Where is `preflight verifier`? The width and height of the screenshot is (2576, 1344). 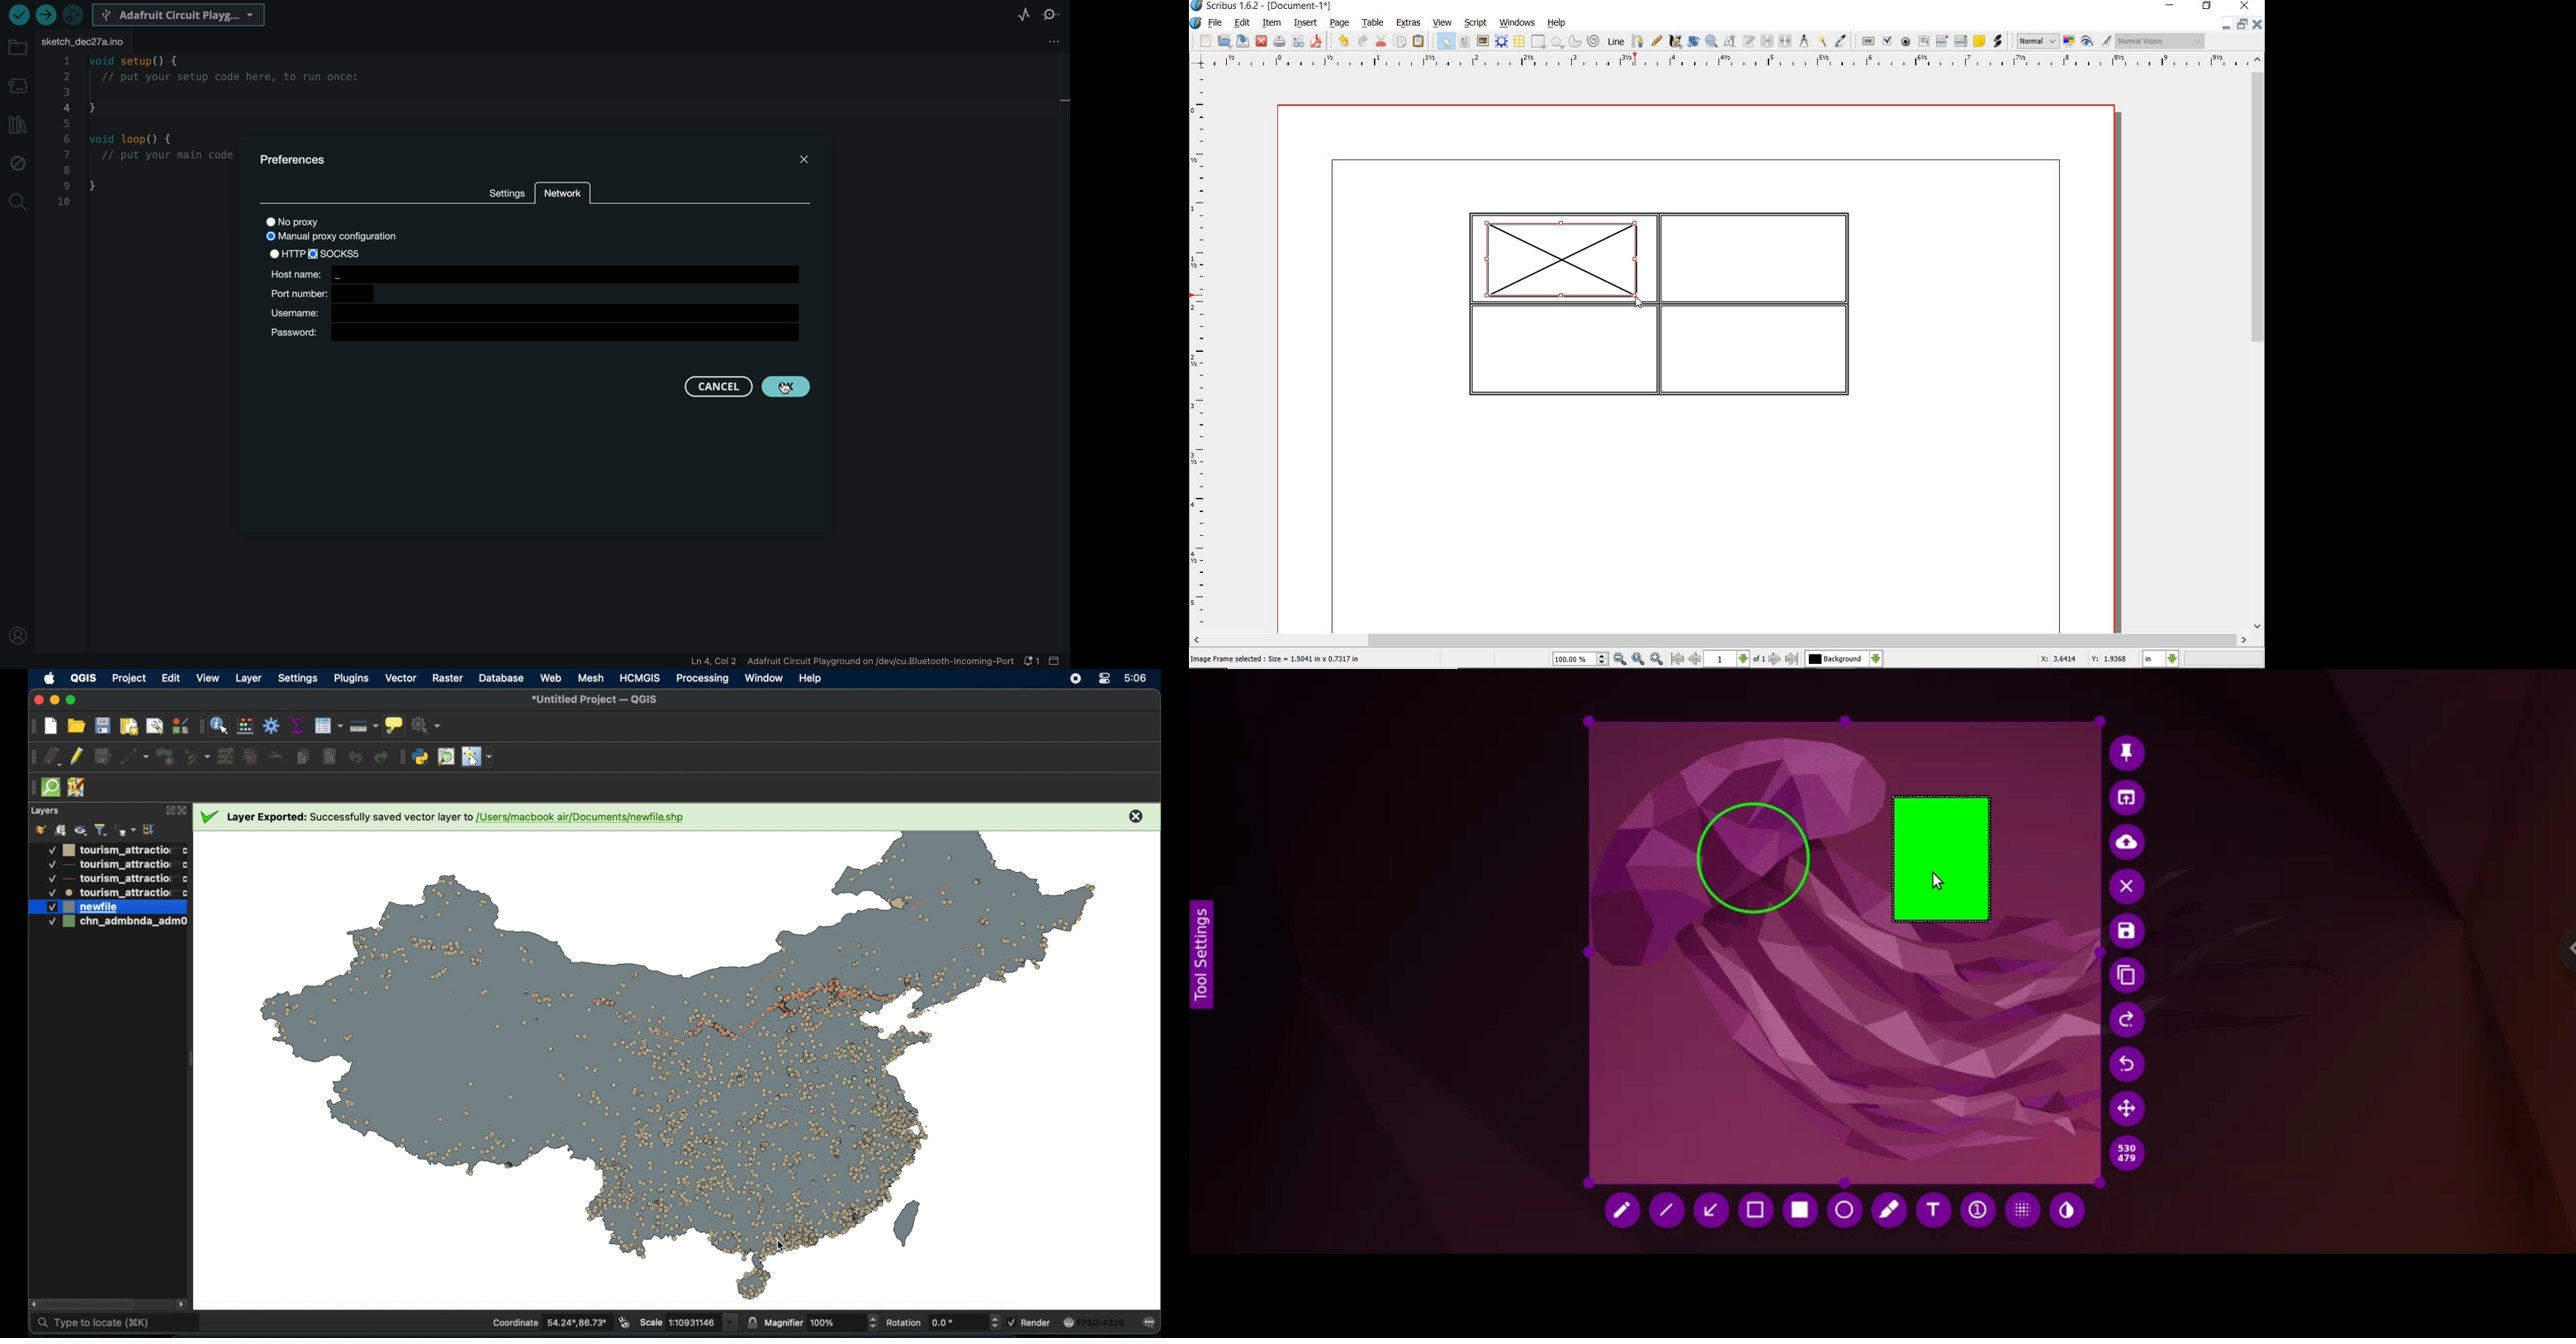
preflight verifier is located at coordinates (1298, 42).